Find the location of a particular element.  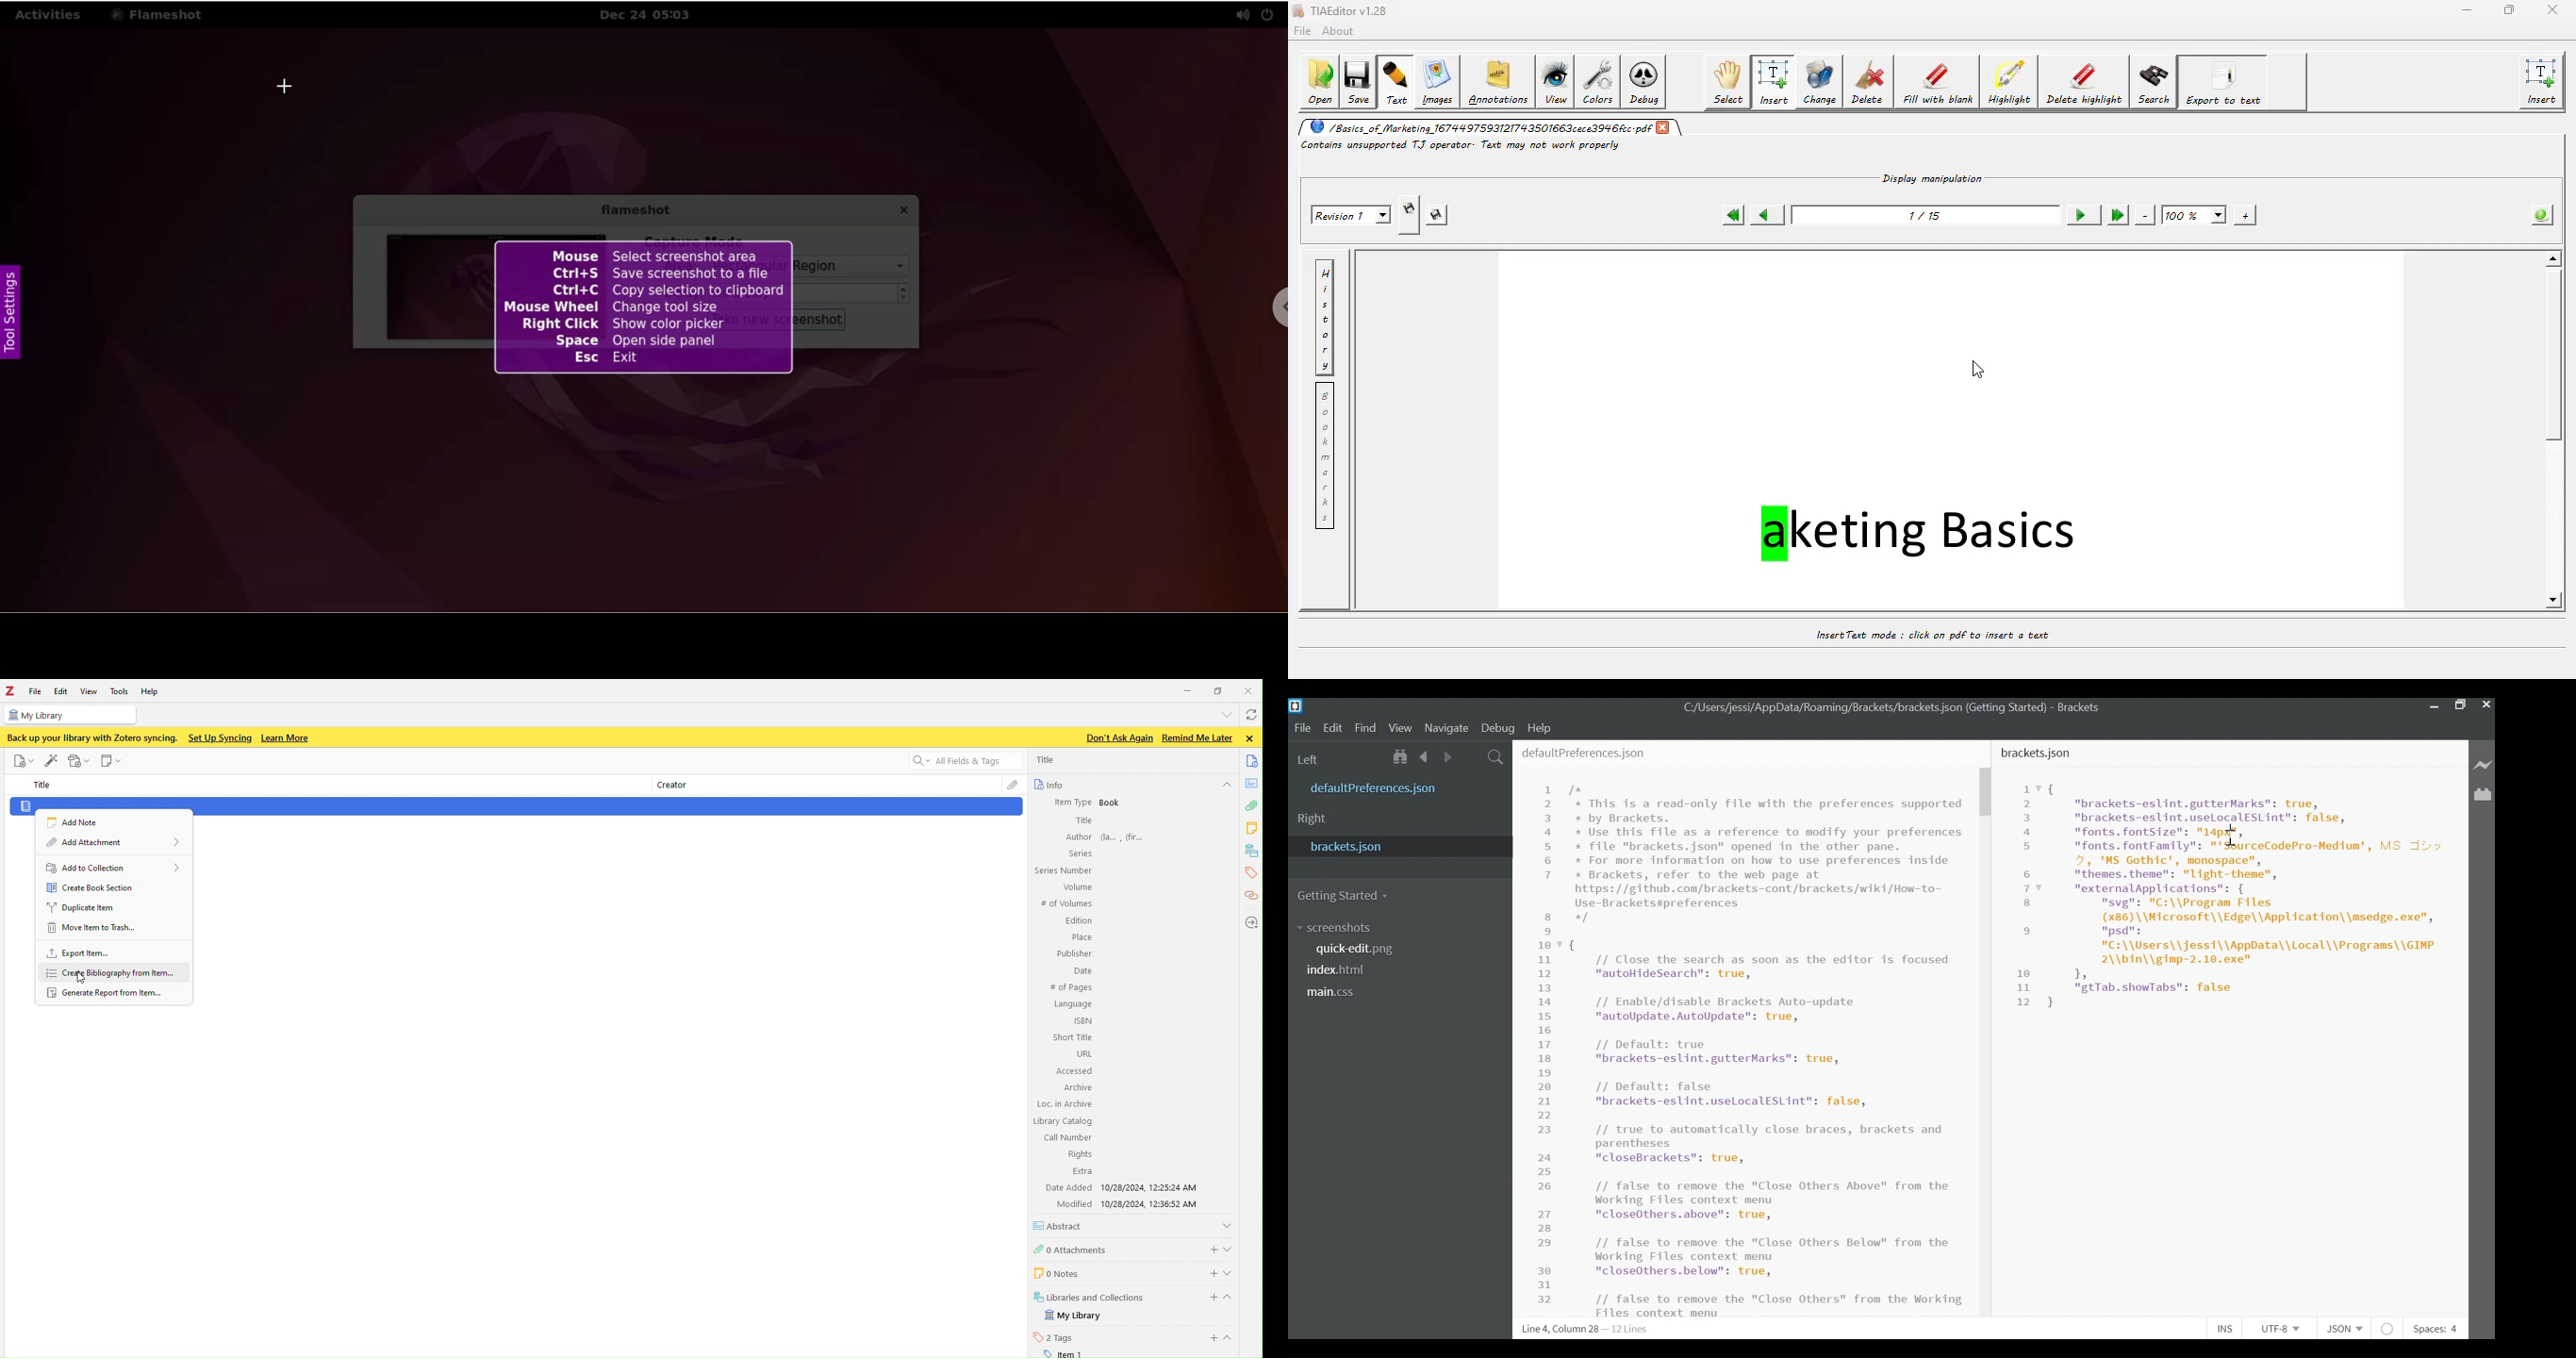

defaultPreferences.json is located at coordinates (1583, 751).